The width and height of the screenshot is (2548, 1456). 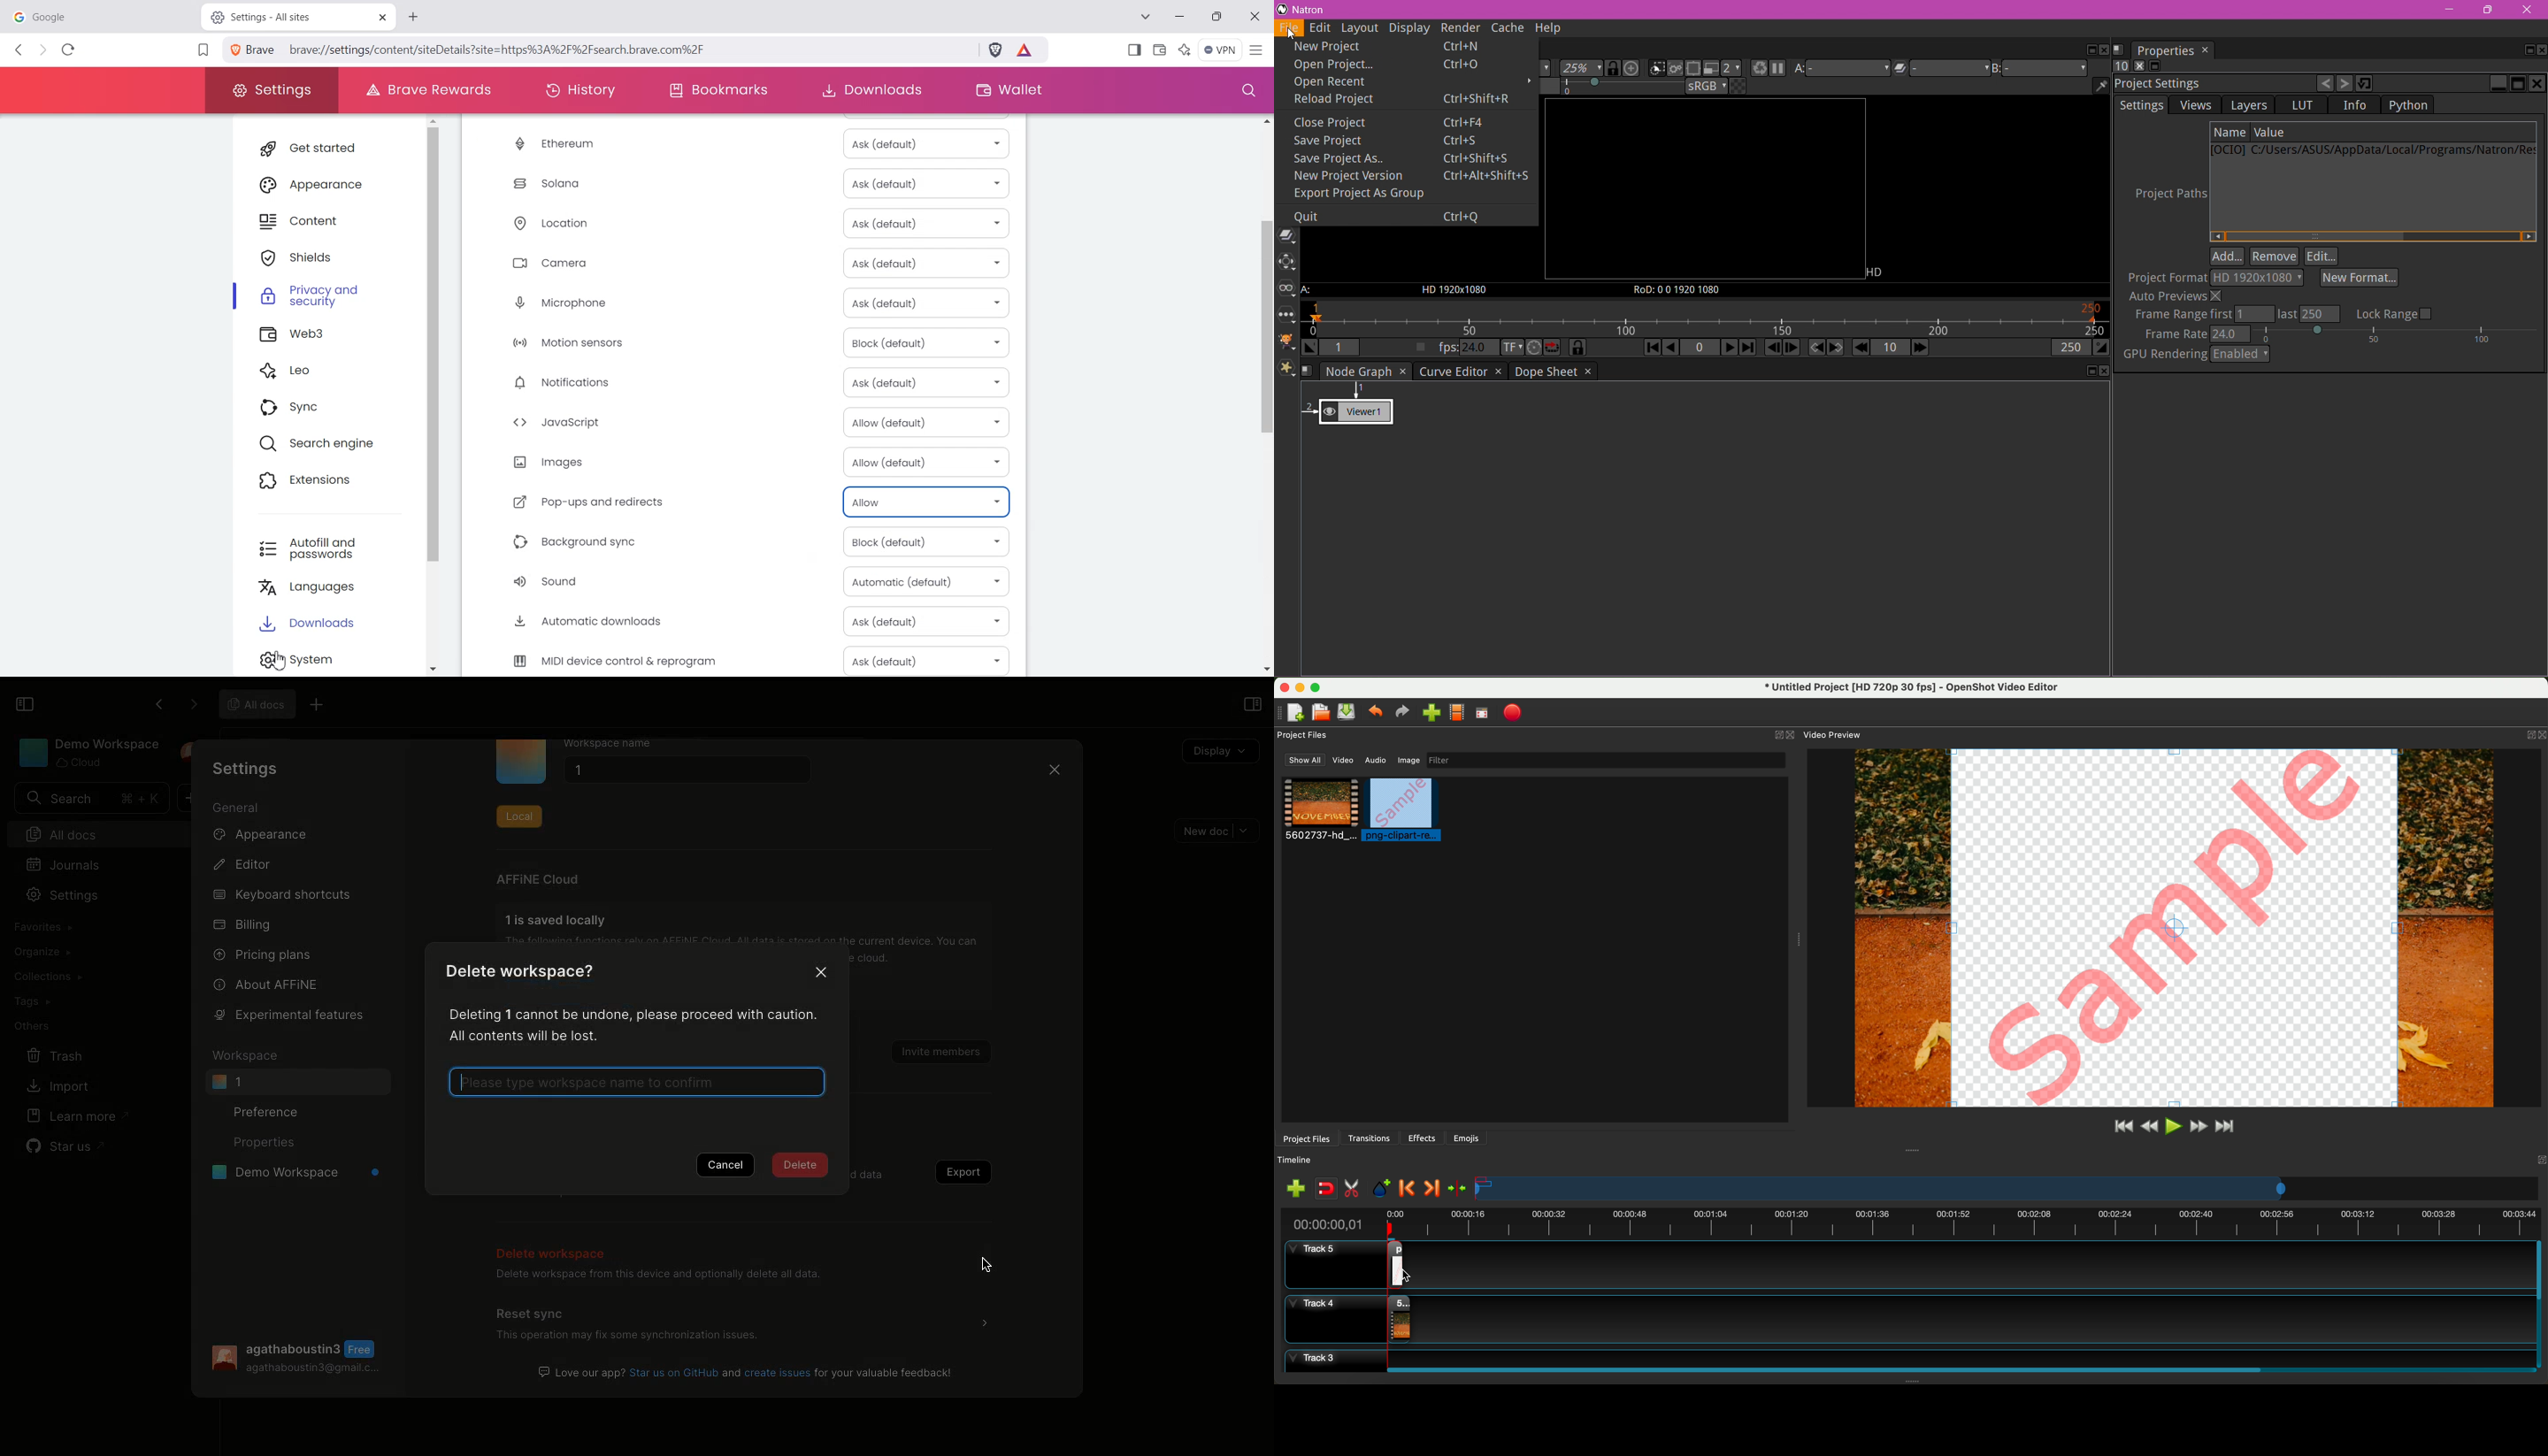 What do you see at coordinates (67, 895) in the screenshot?
I see `Settings` at bounding box center [67, 895].